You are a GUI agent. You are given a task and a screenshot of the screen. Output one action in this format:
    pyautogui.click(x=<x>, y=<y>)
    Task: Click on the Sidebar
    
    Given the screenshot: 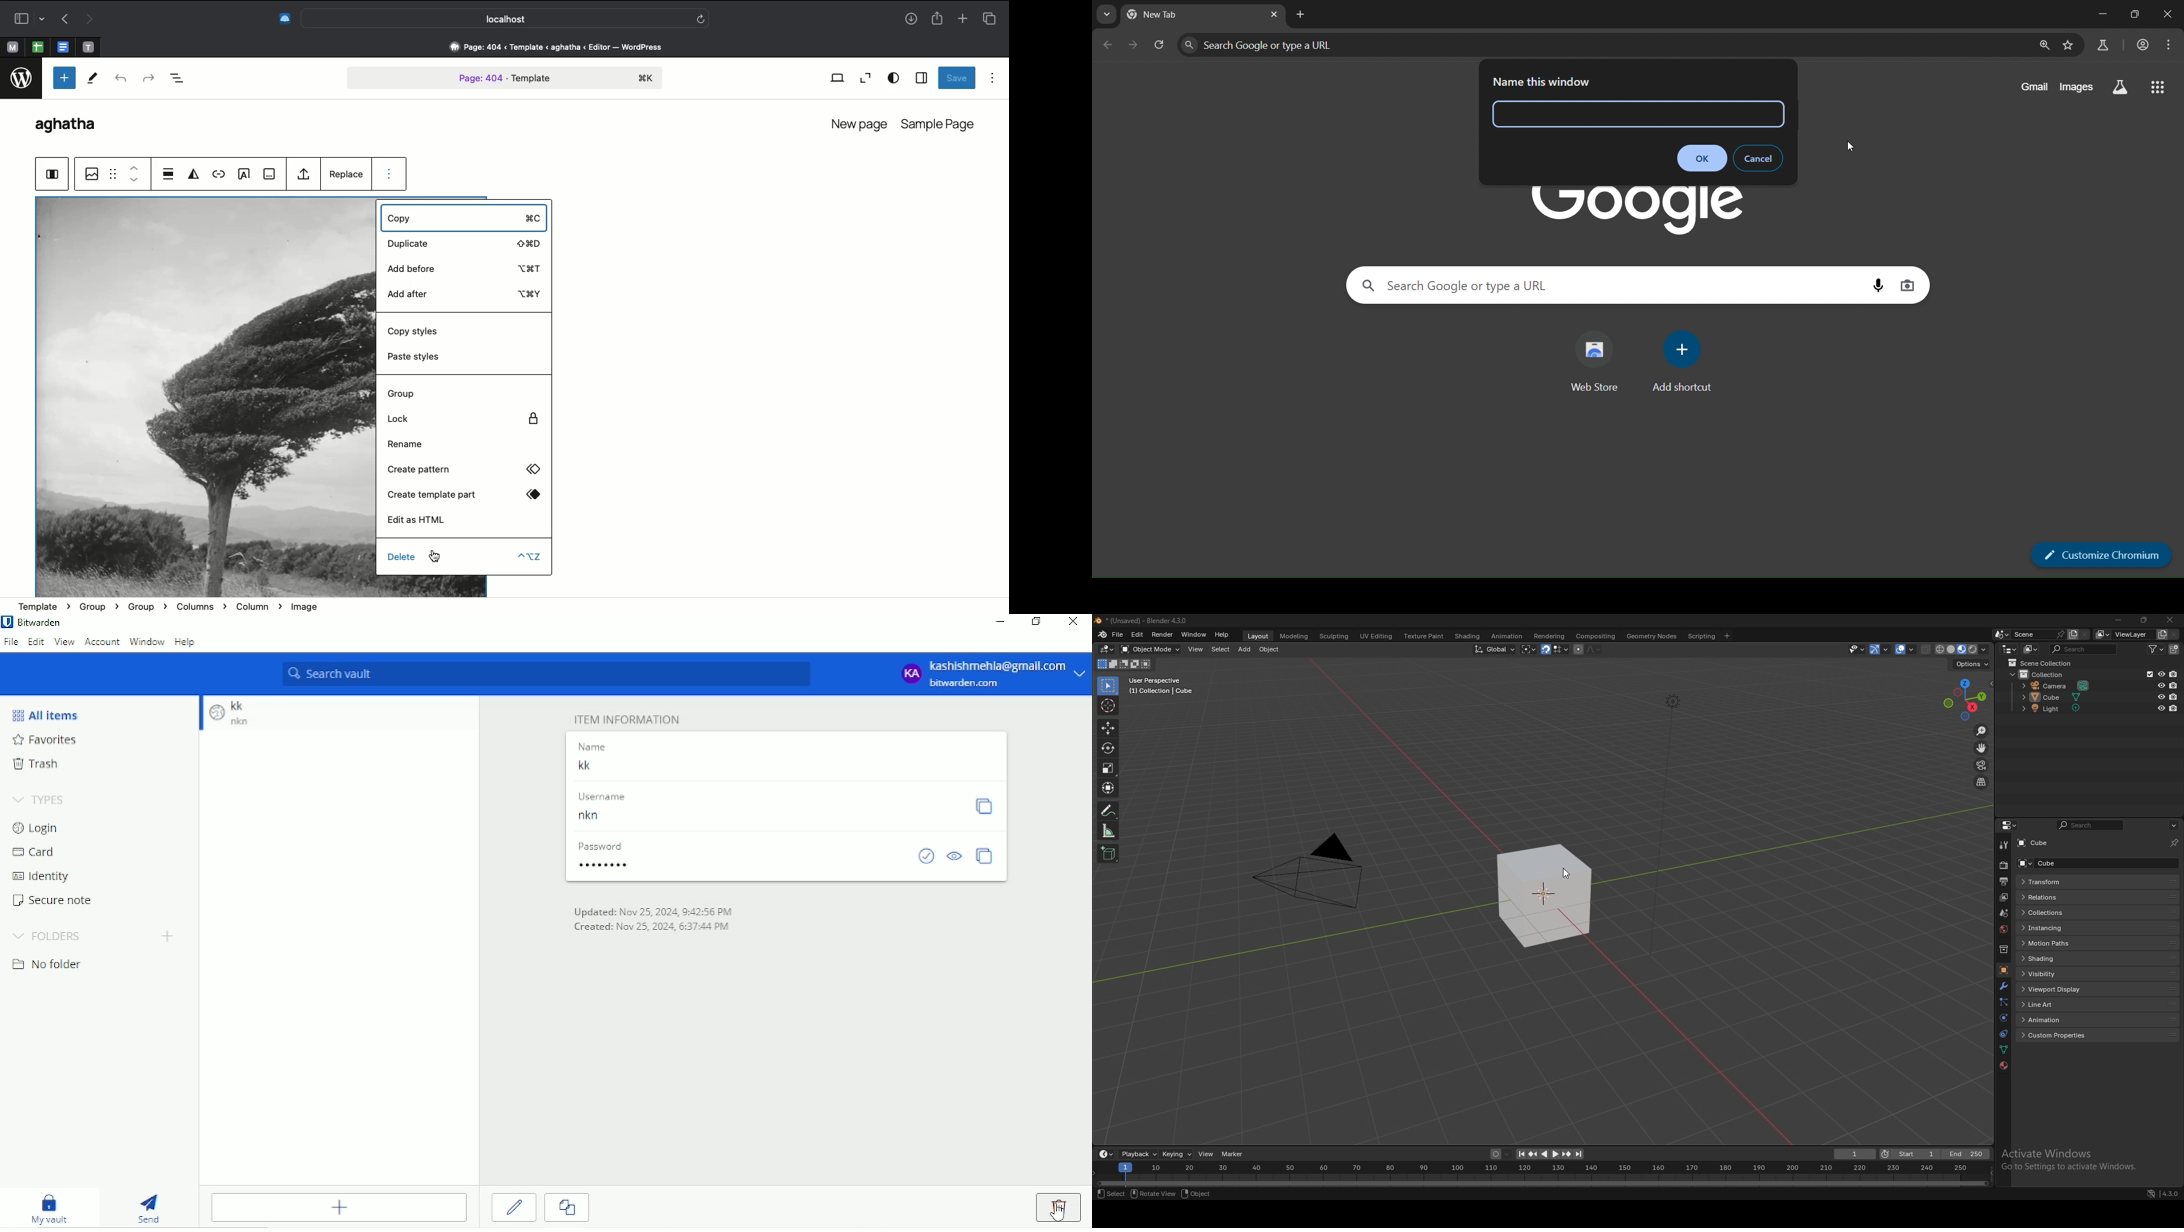 What is the action you would take?
    pyautogui.click(x=921, y=77)
    